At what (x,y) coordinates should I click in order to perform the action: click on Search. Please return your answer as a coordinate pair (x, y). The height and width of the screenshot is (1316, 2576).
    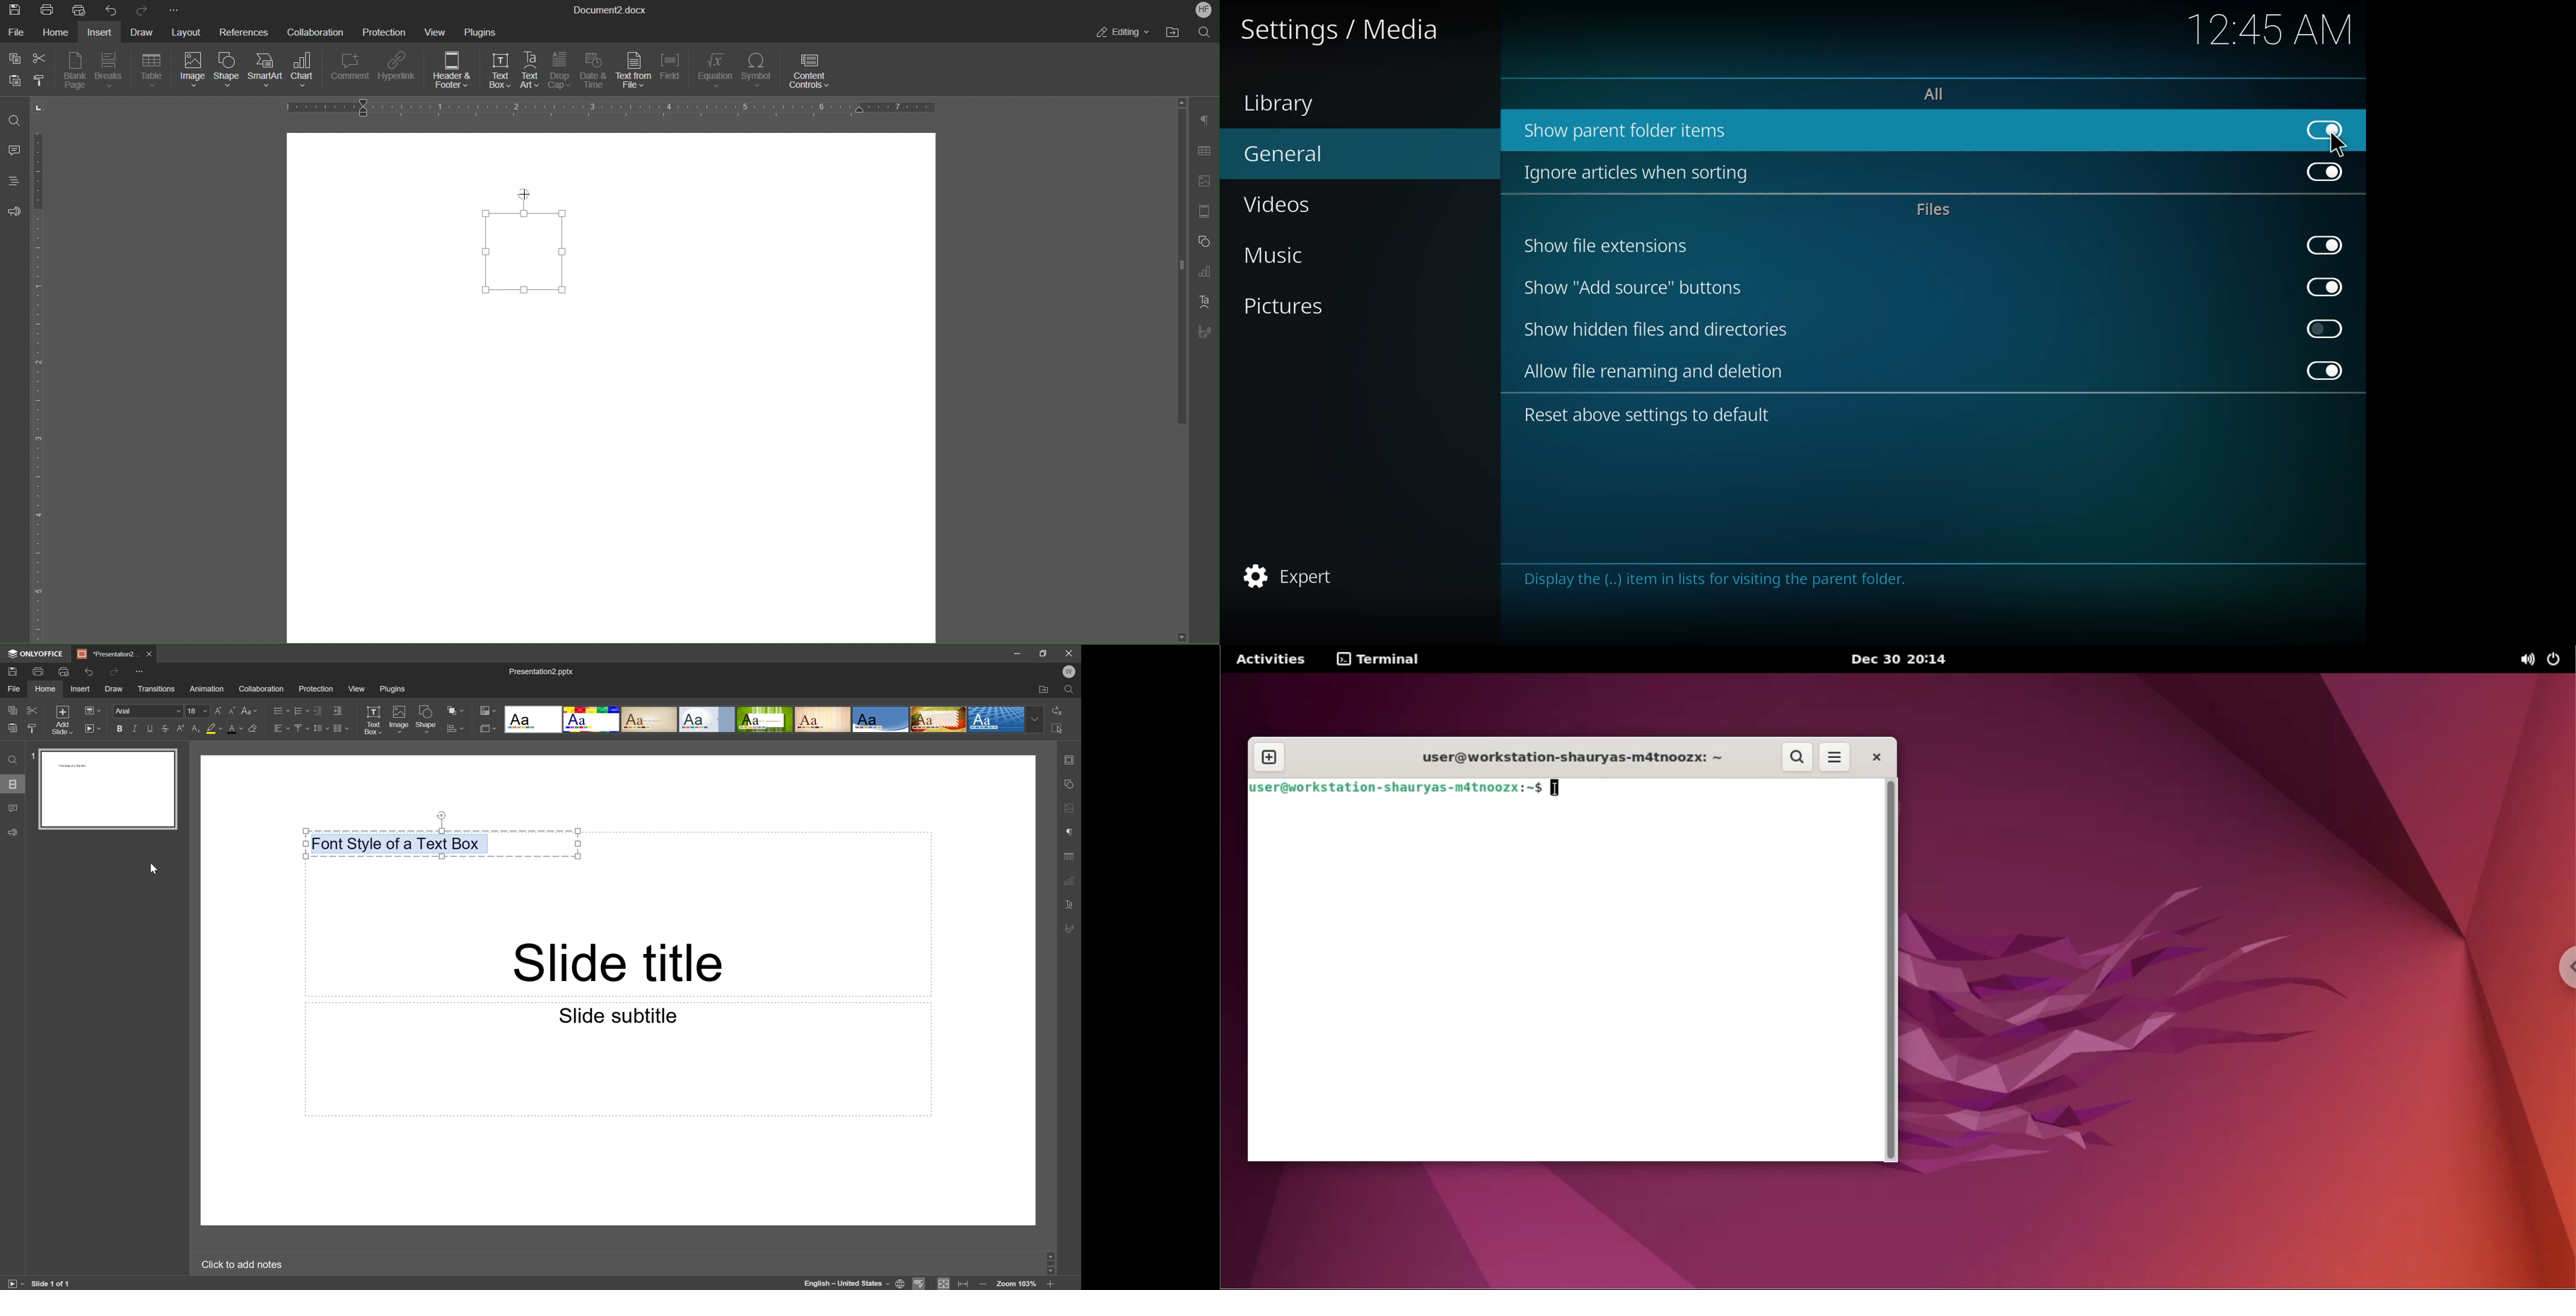
    Looking at the image, I should click on (1205, 32).